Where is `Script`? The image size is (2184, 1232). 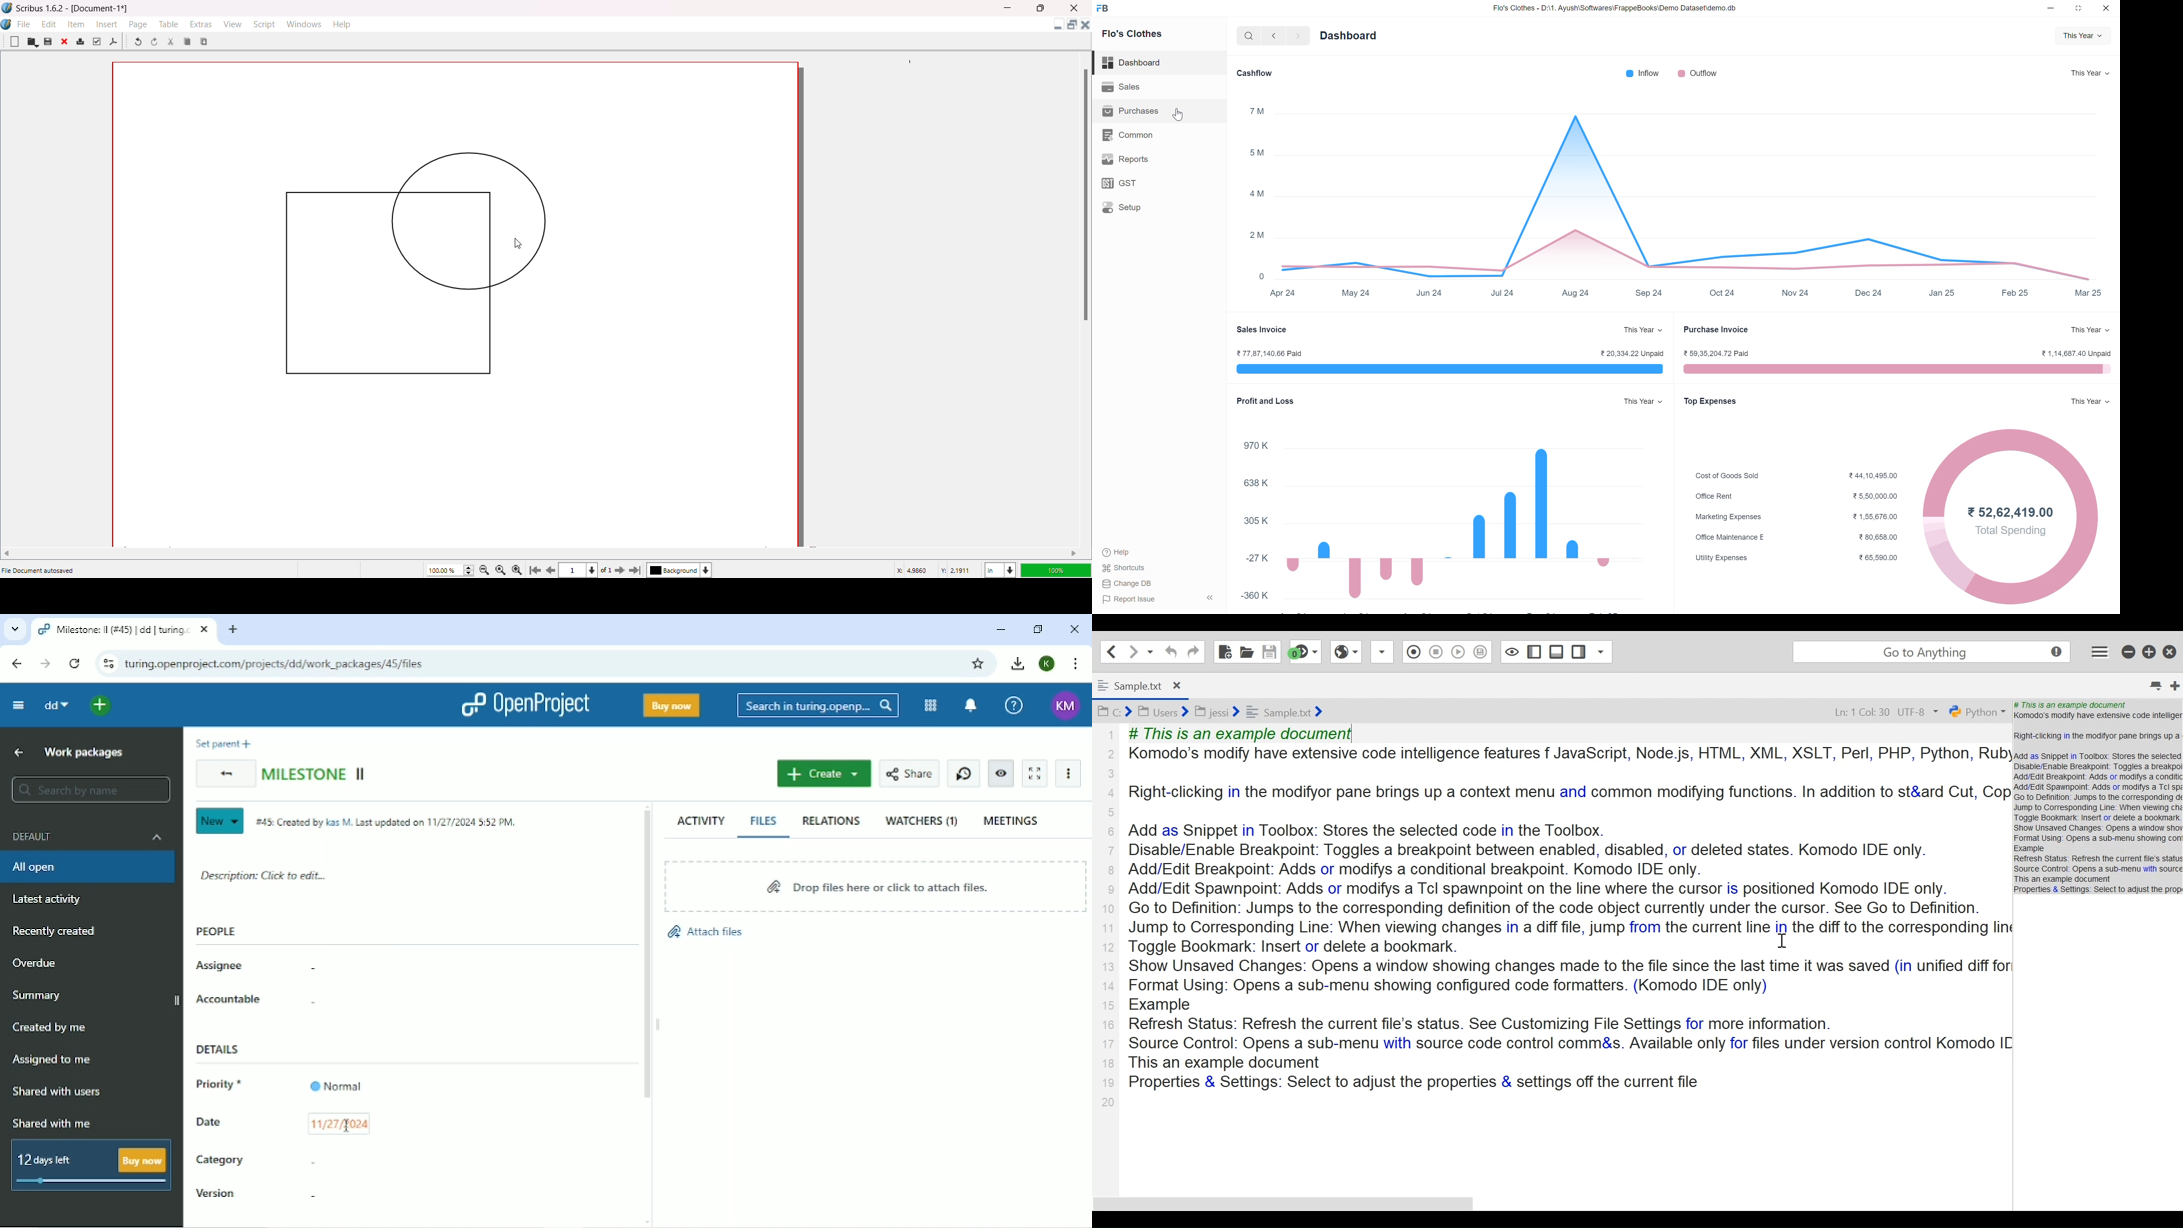
Script is located at coordinates (266, 23).